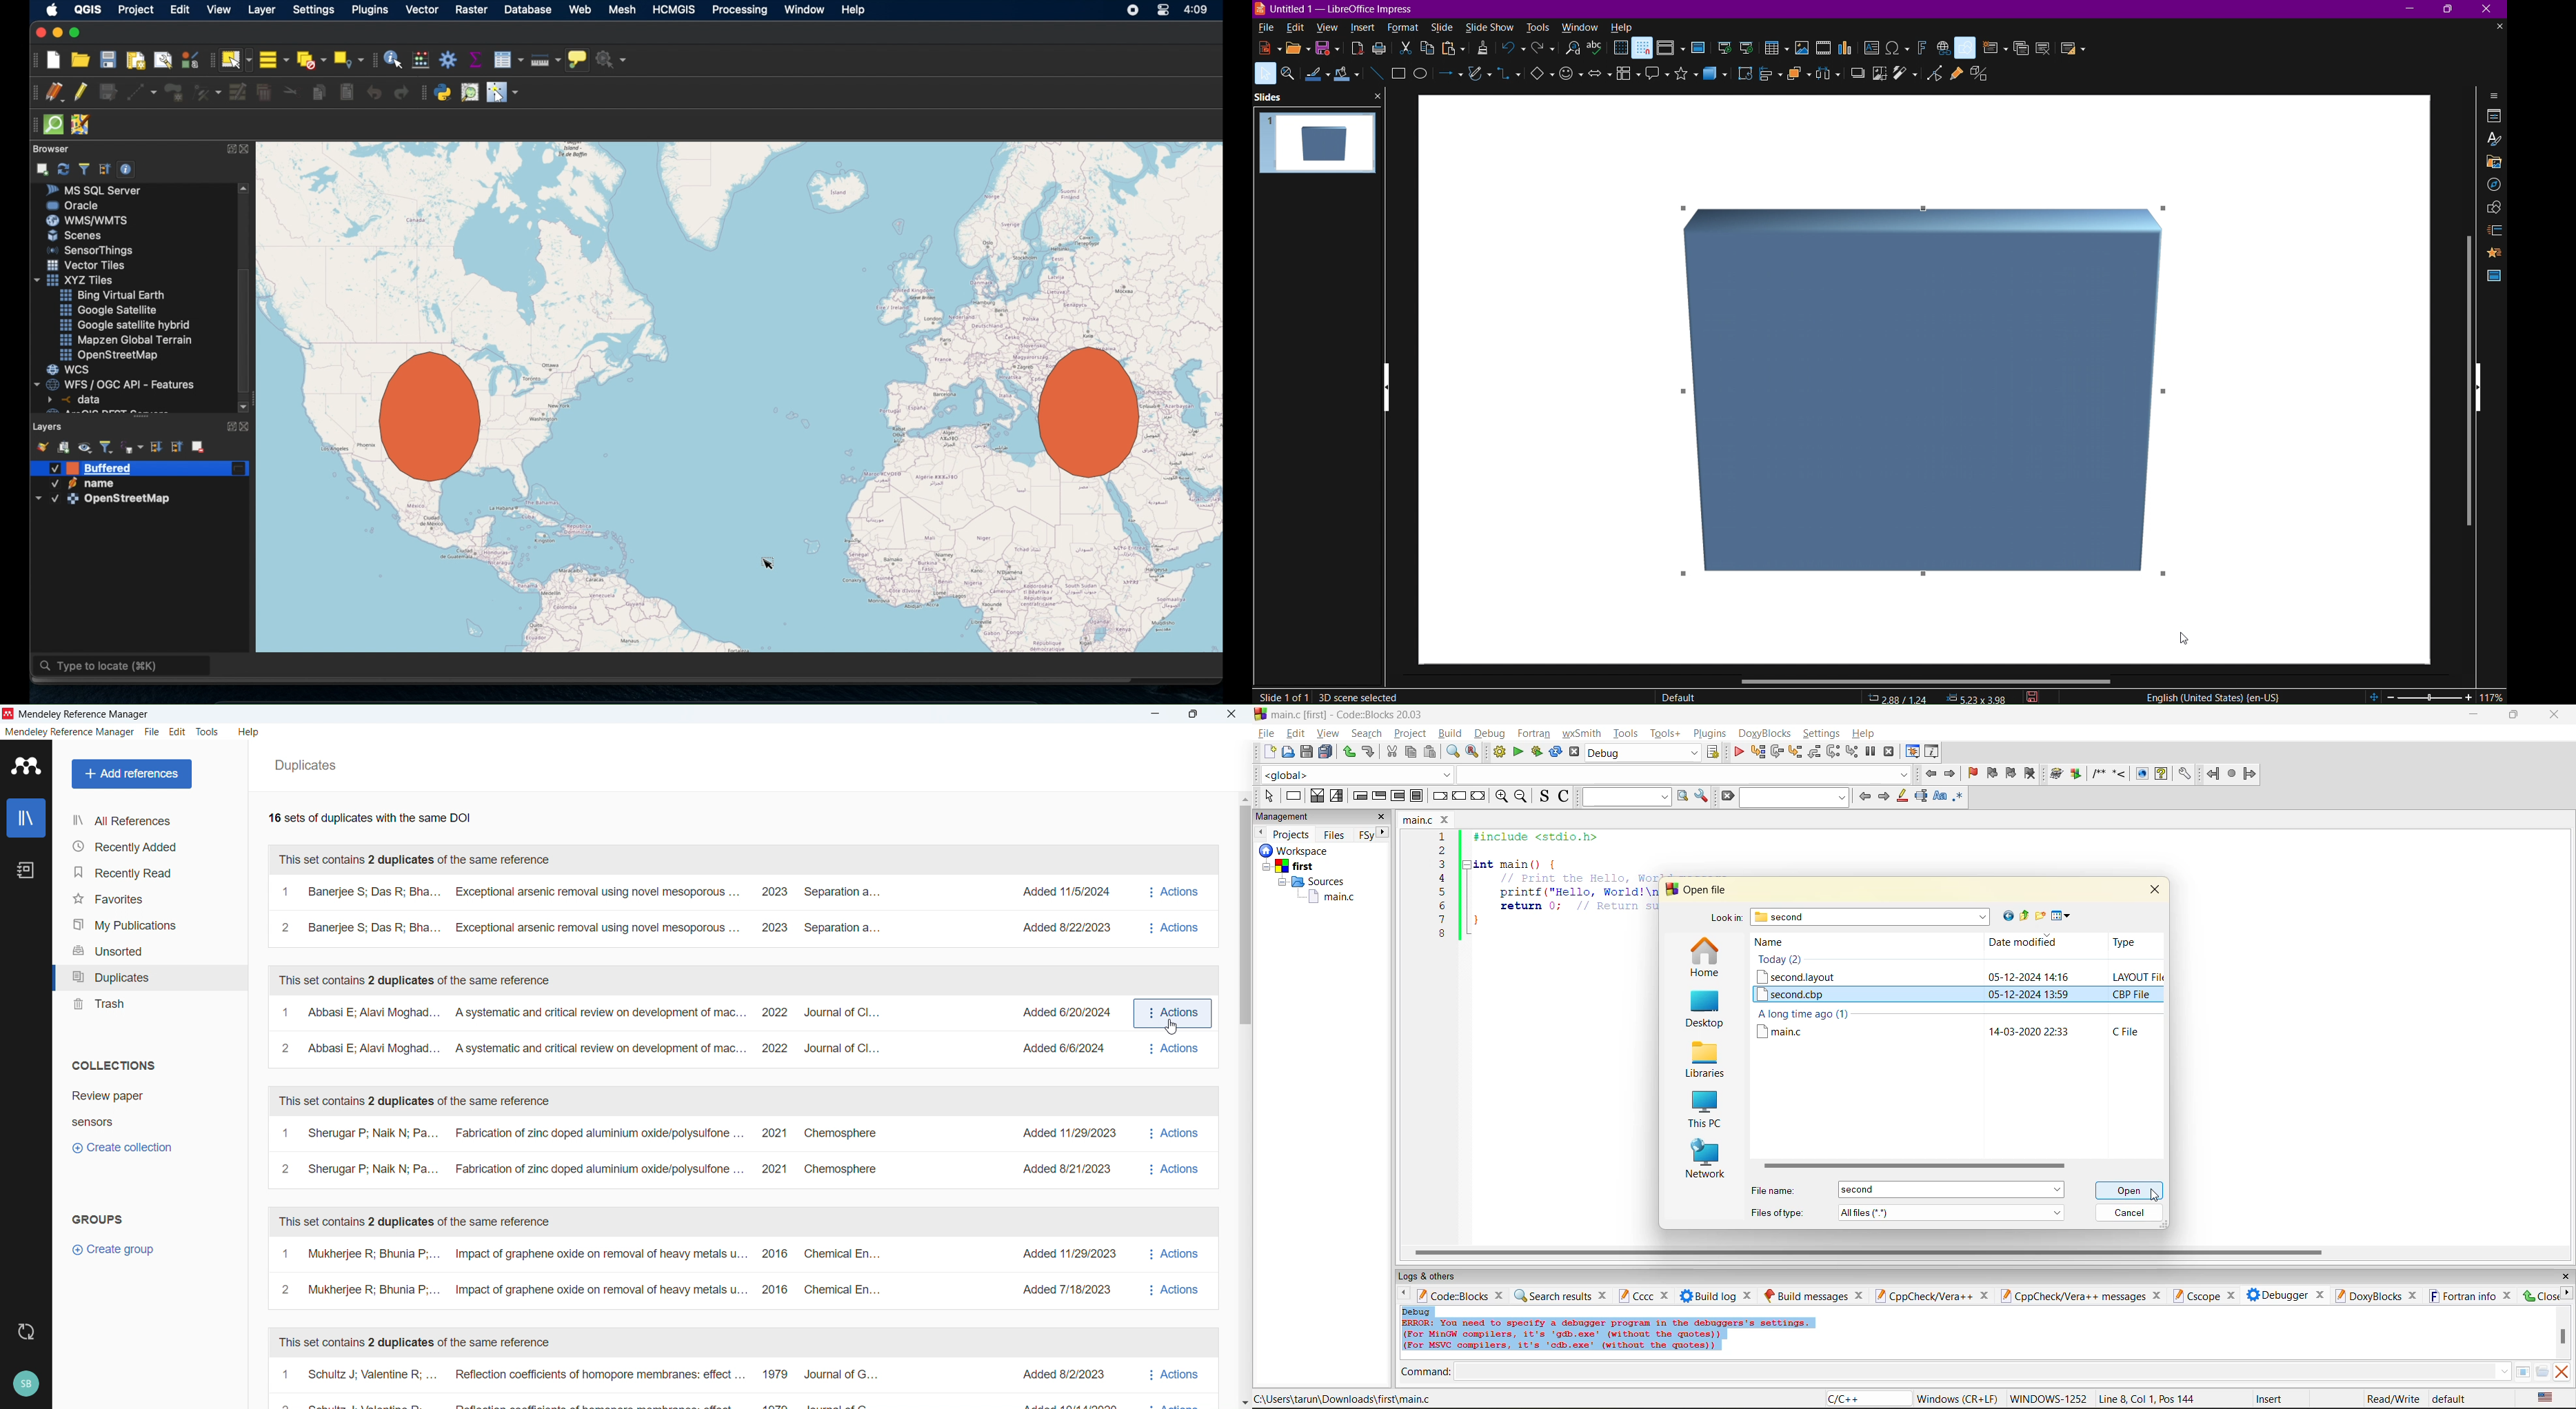 The image size is (2576, 1428). What do you see at coordinates (1574, 52) in the screenshot?
I see `Search and Replace` at bounding box center [1574, 52].